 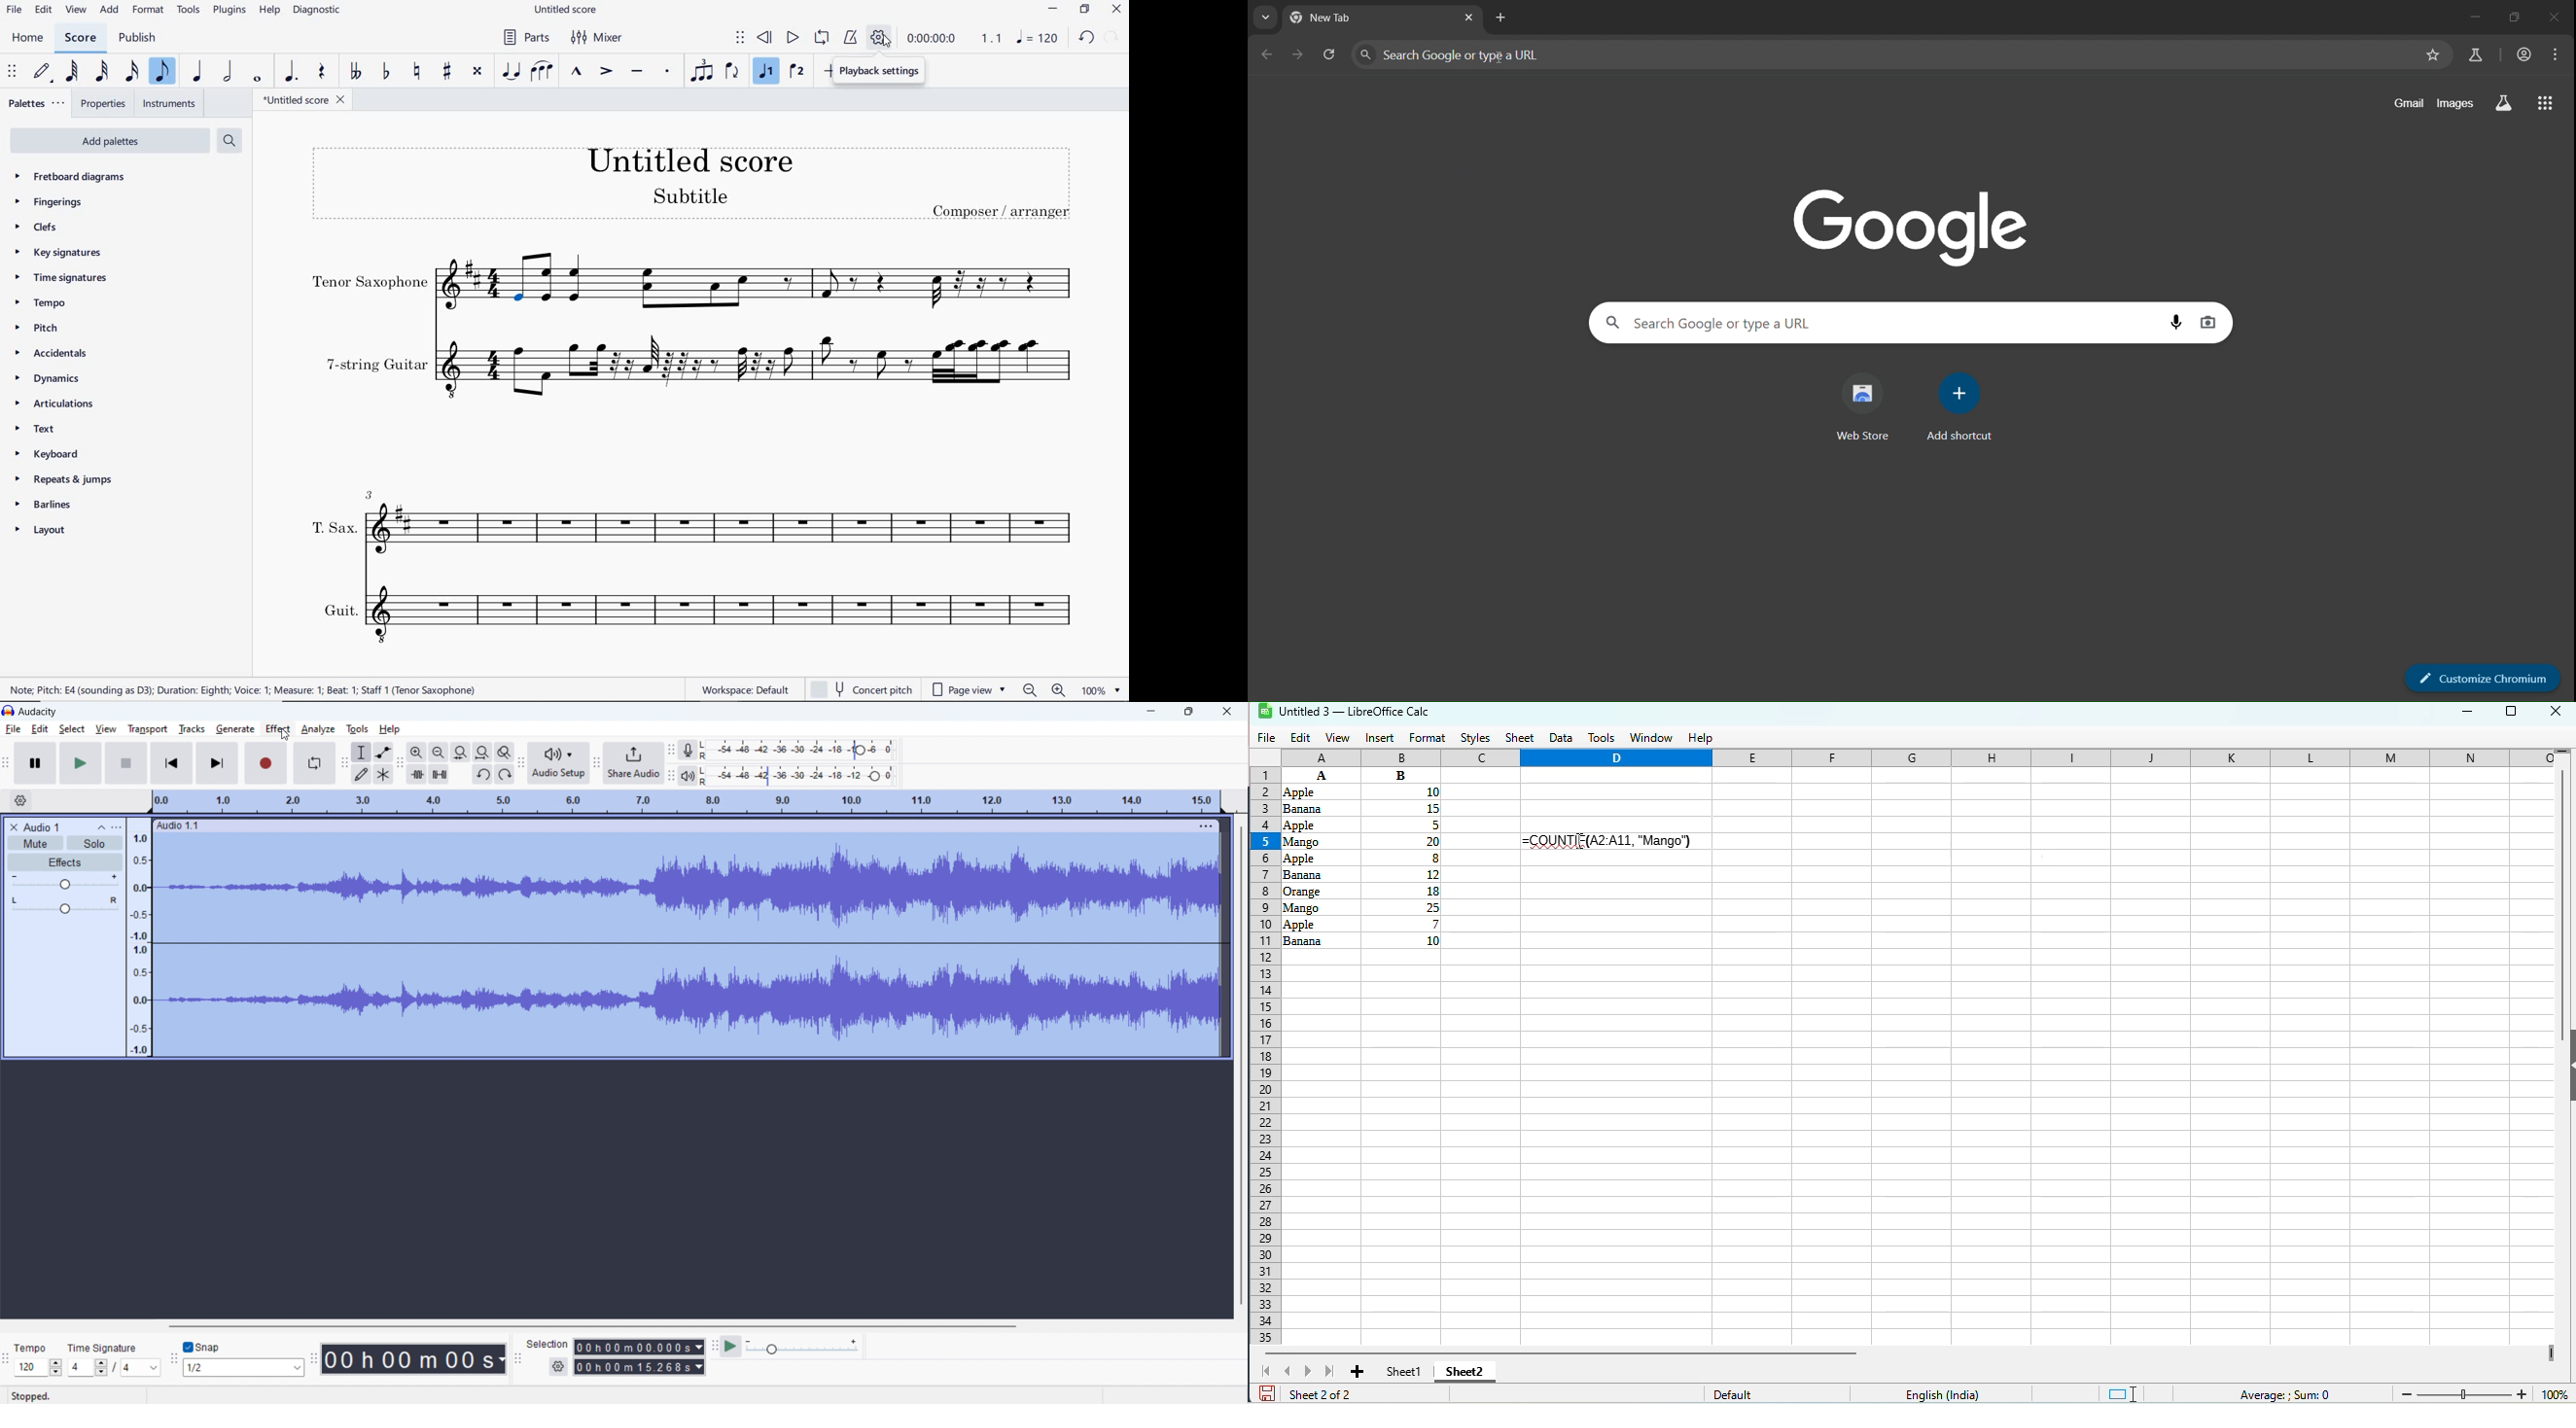 What do you see at coordinates (48, 355) in the screenshot?
I see `ACCIDENTALS` at bounding box center [48, 355].